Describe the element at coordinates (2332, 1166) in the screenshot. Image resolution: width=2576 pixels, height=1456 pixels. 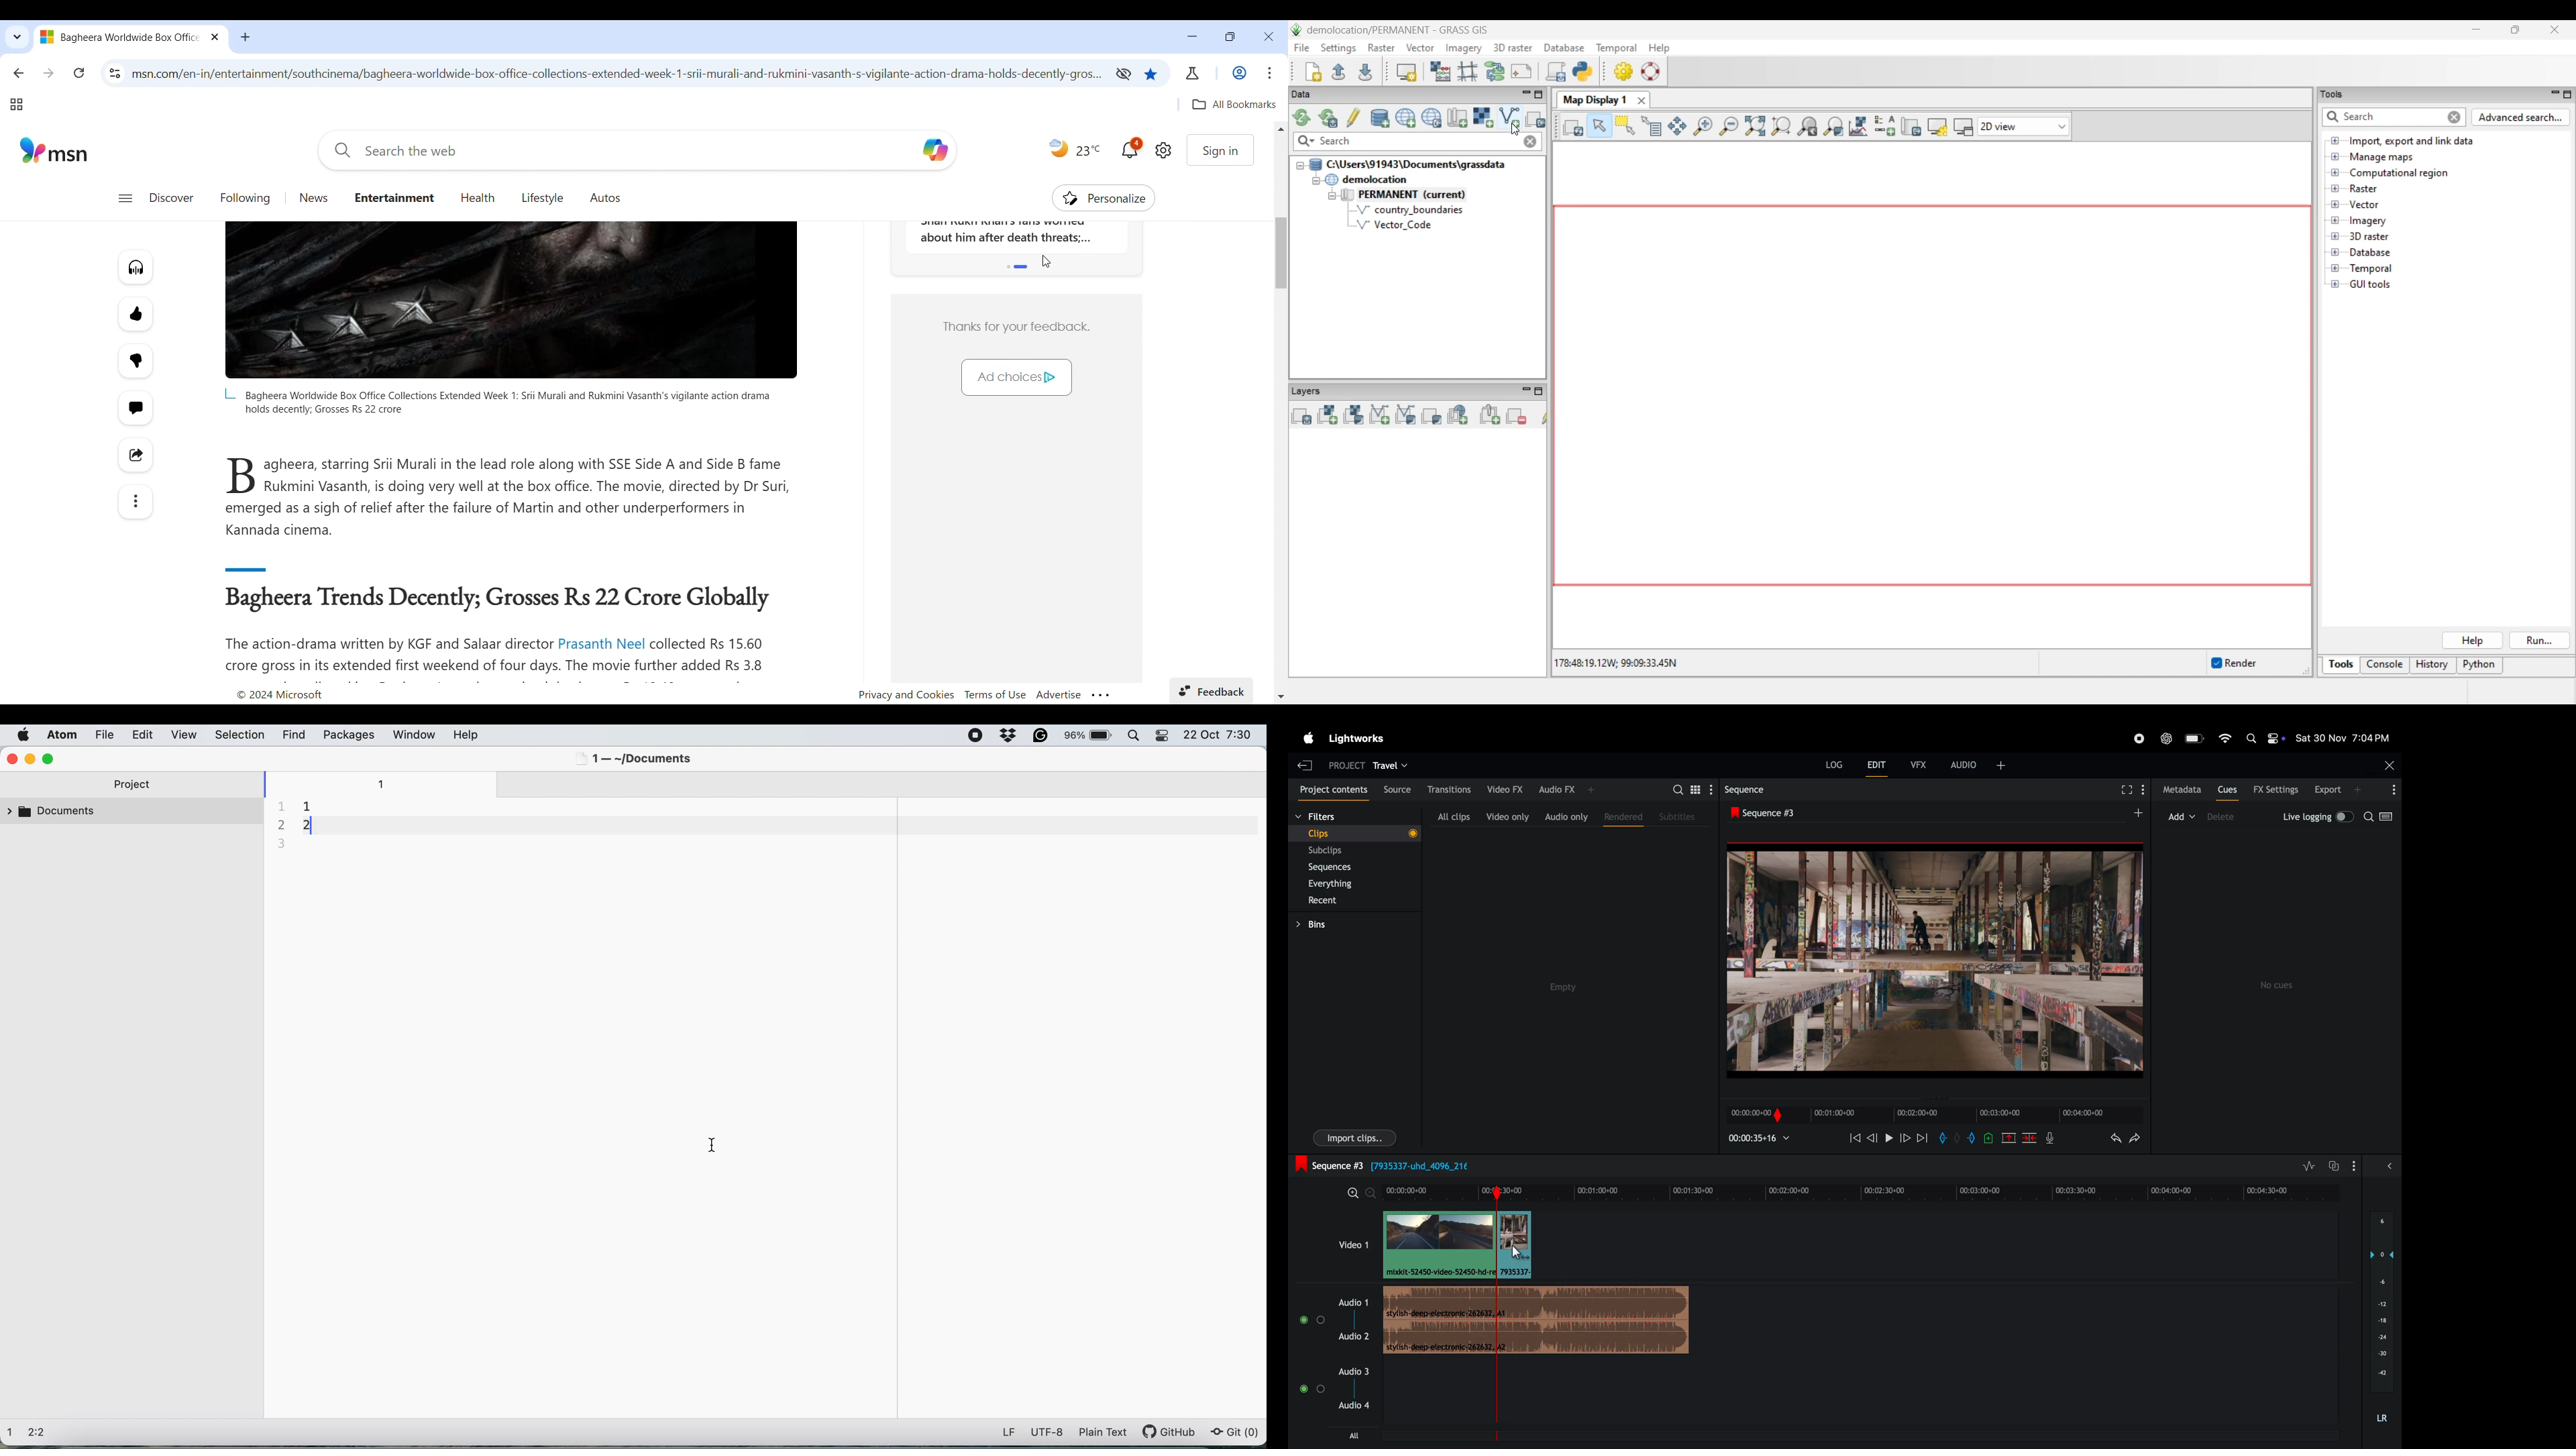
I see `toggle audio track sync` at that location.